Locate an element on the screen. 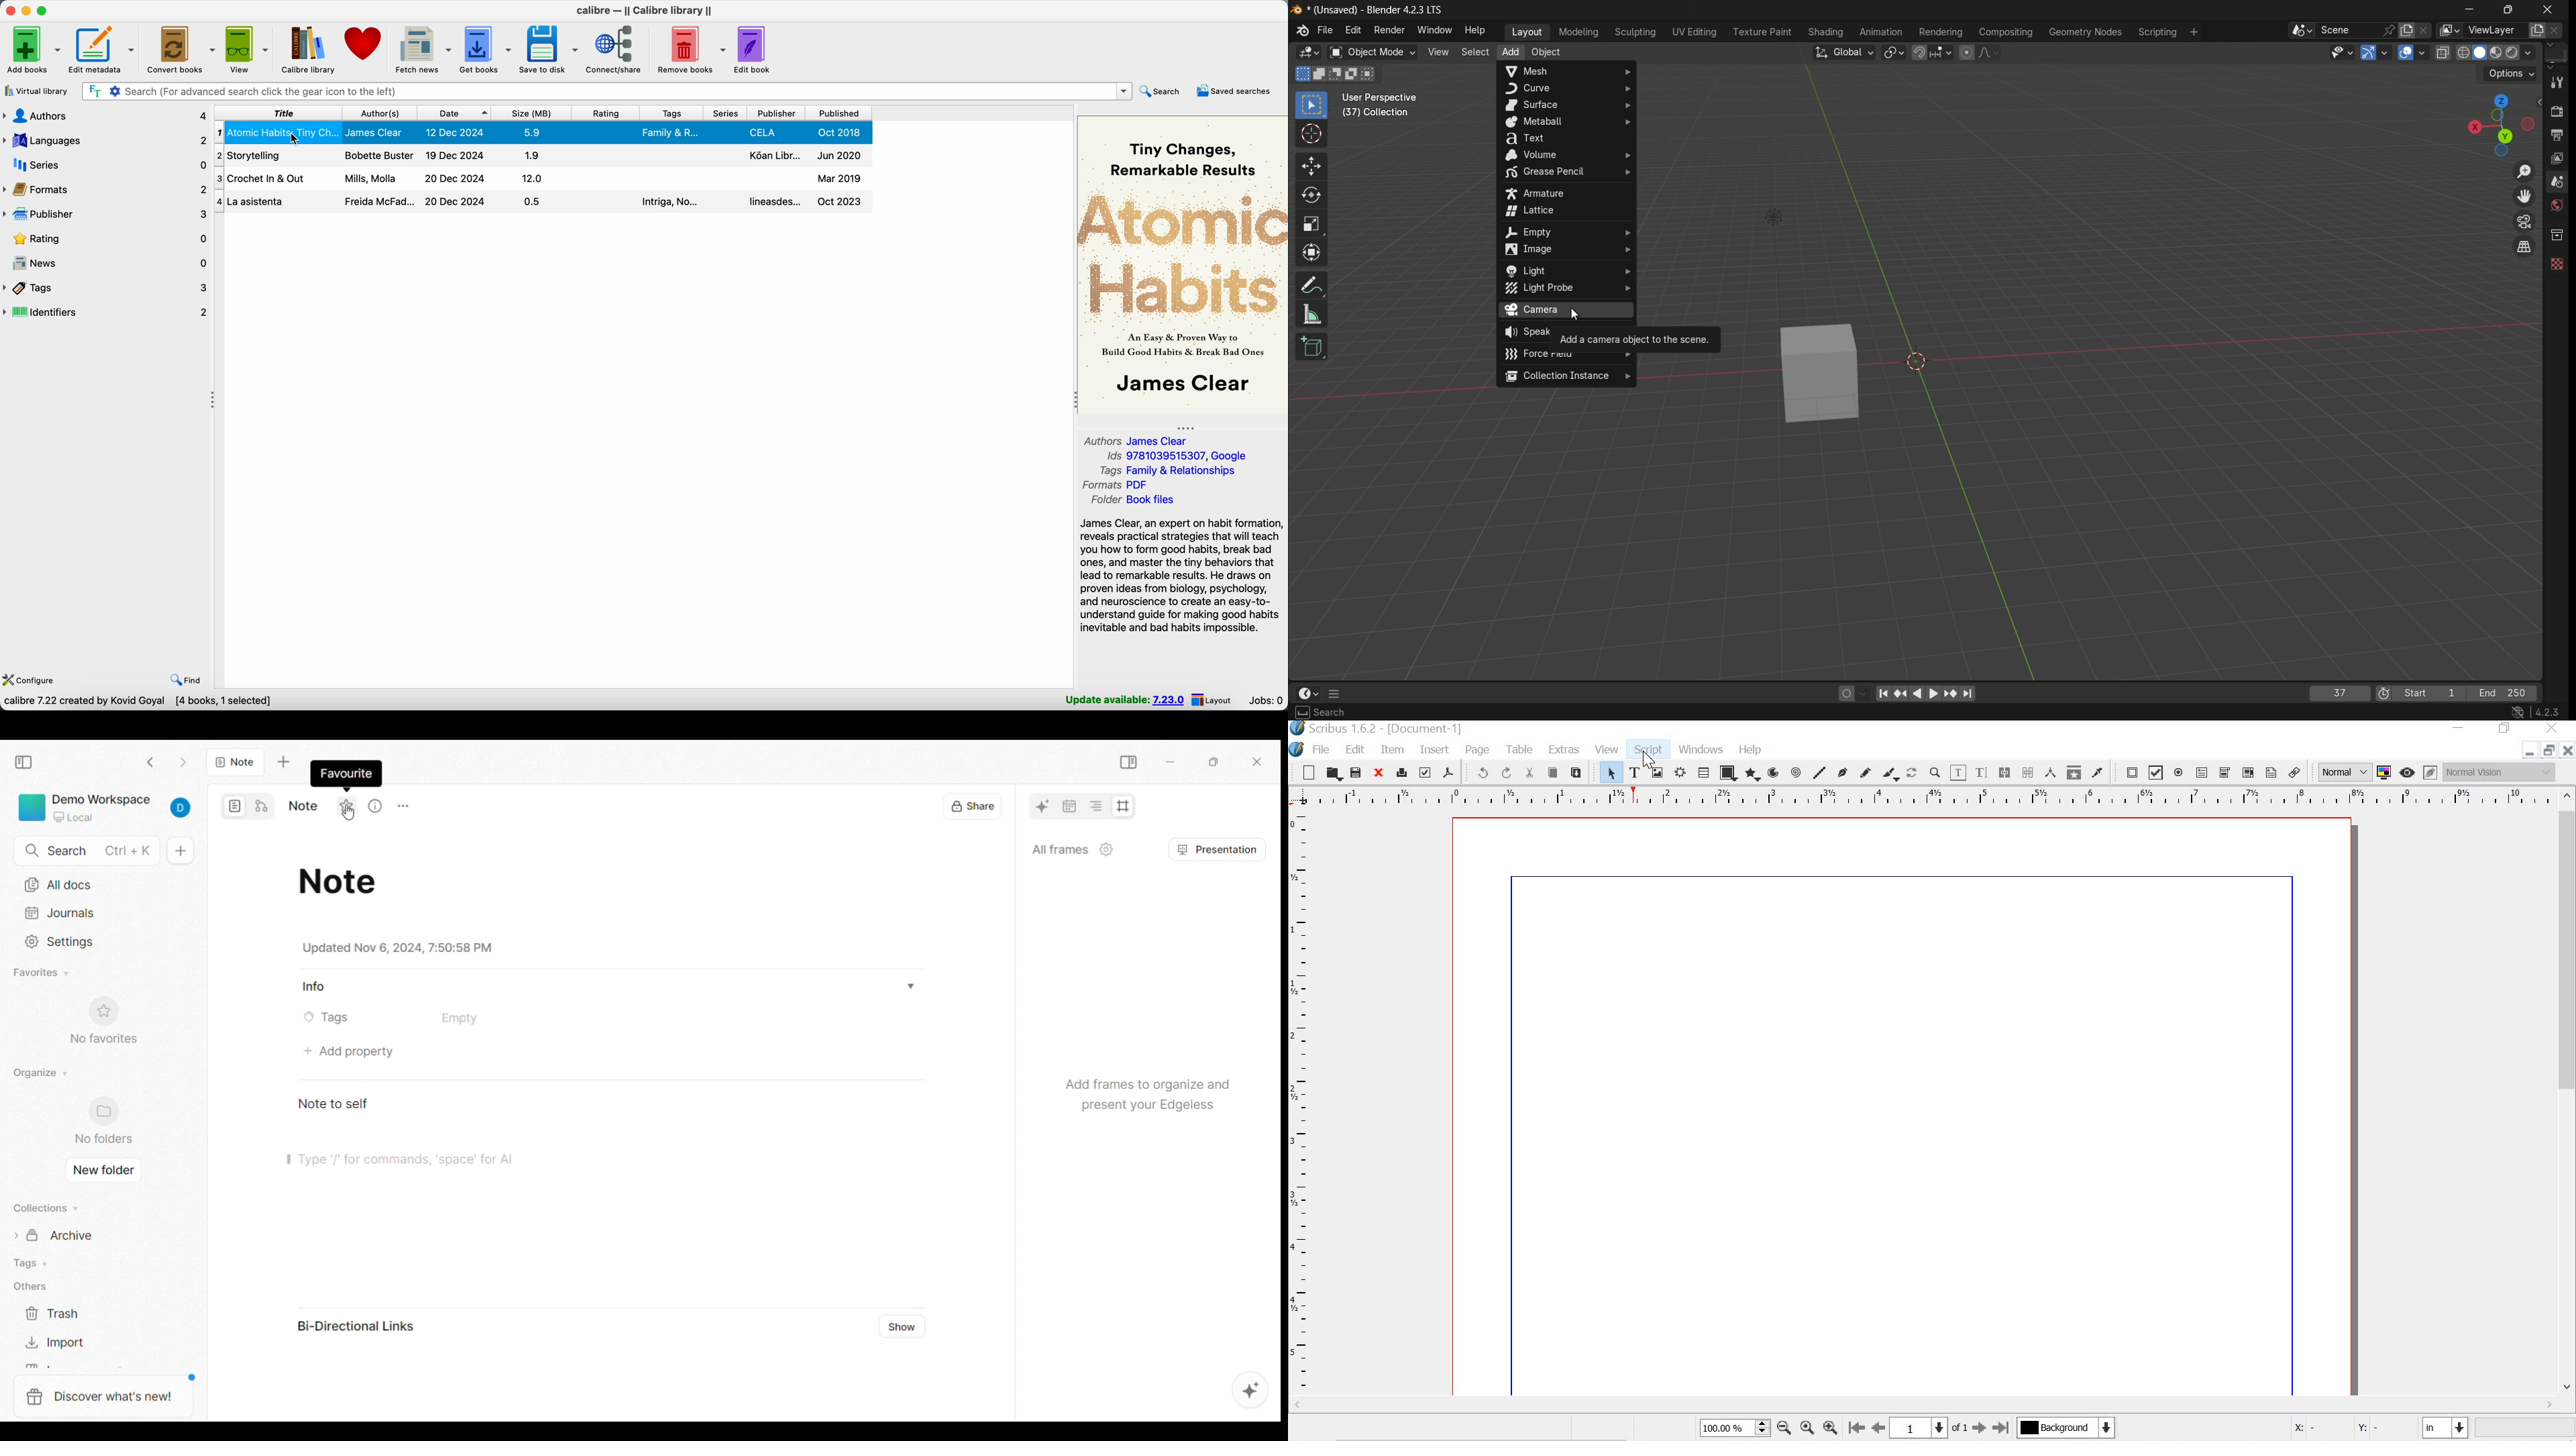 The image size is (2576, 1456). Next page is located at coordinates (1978, 1428).